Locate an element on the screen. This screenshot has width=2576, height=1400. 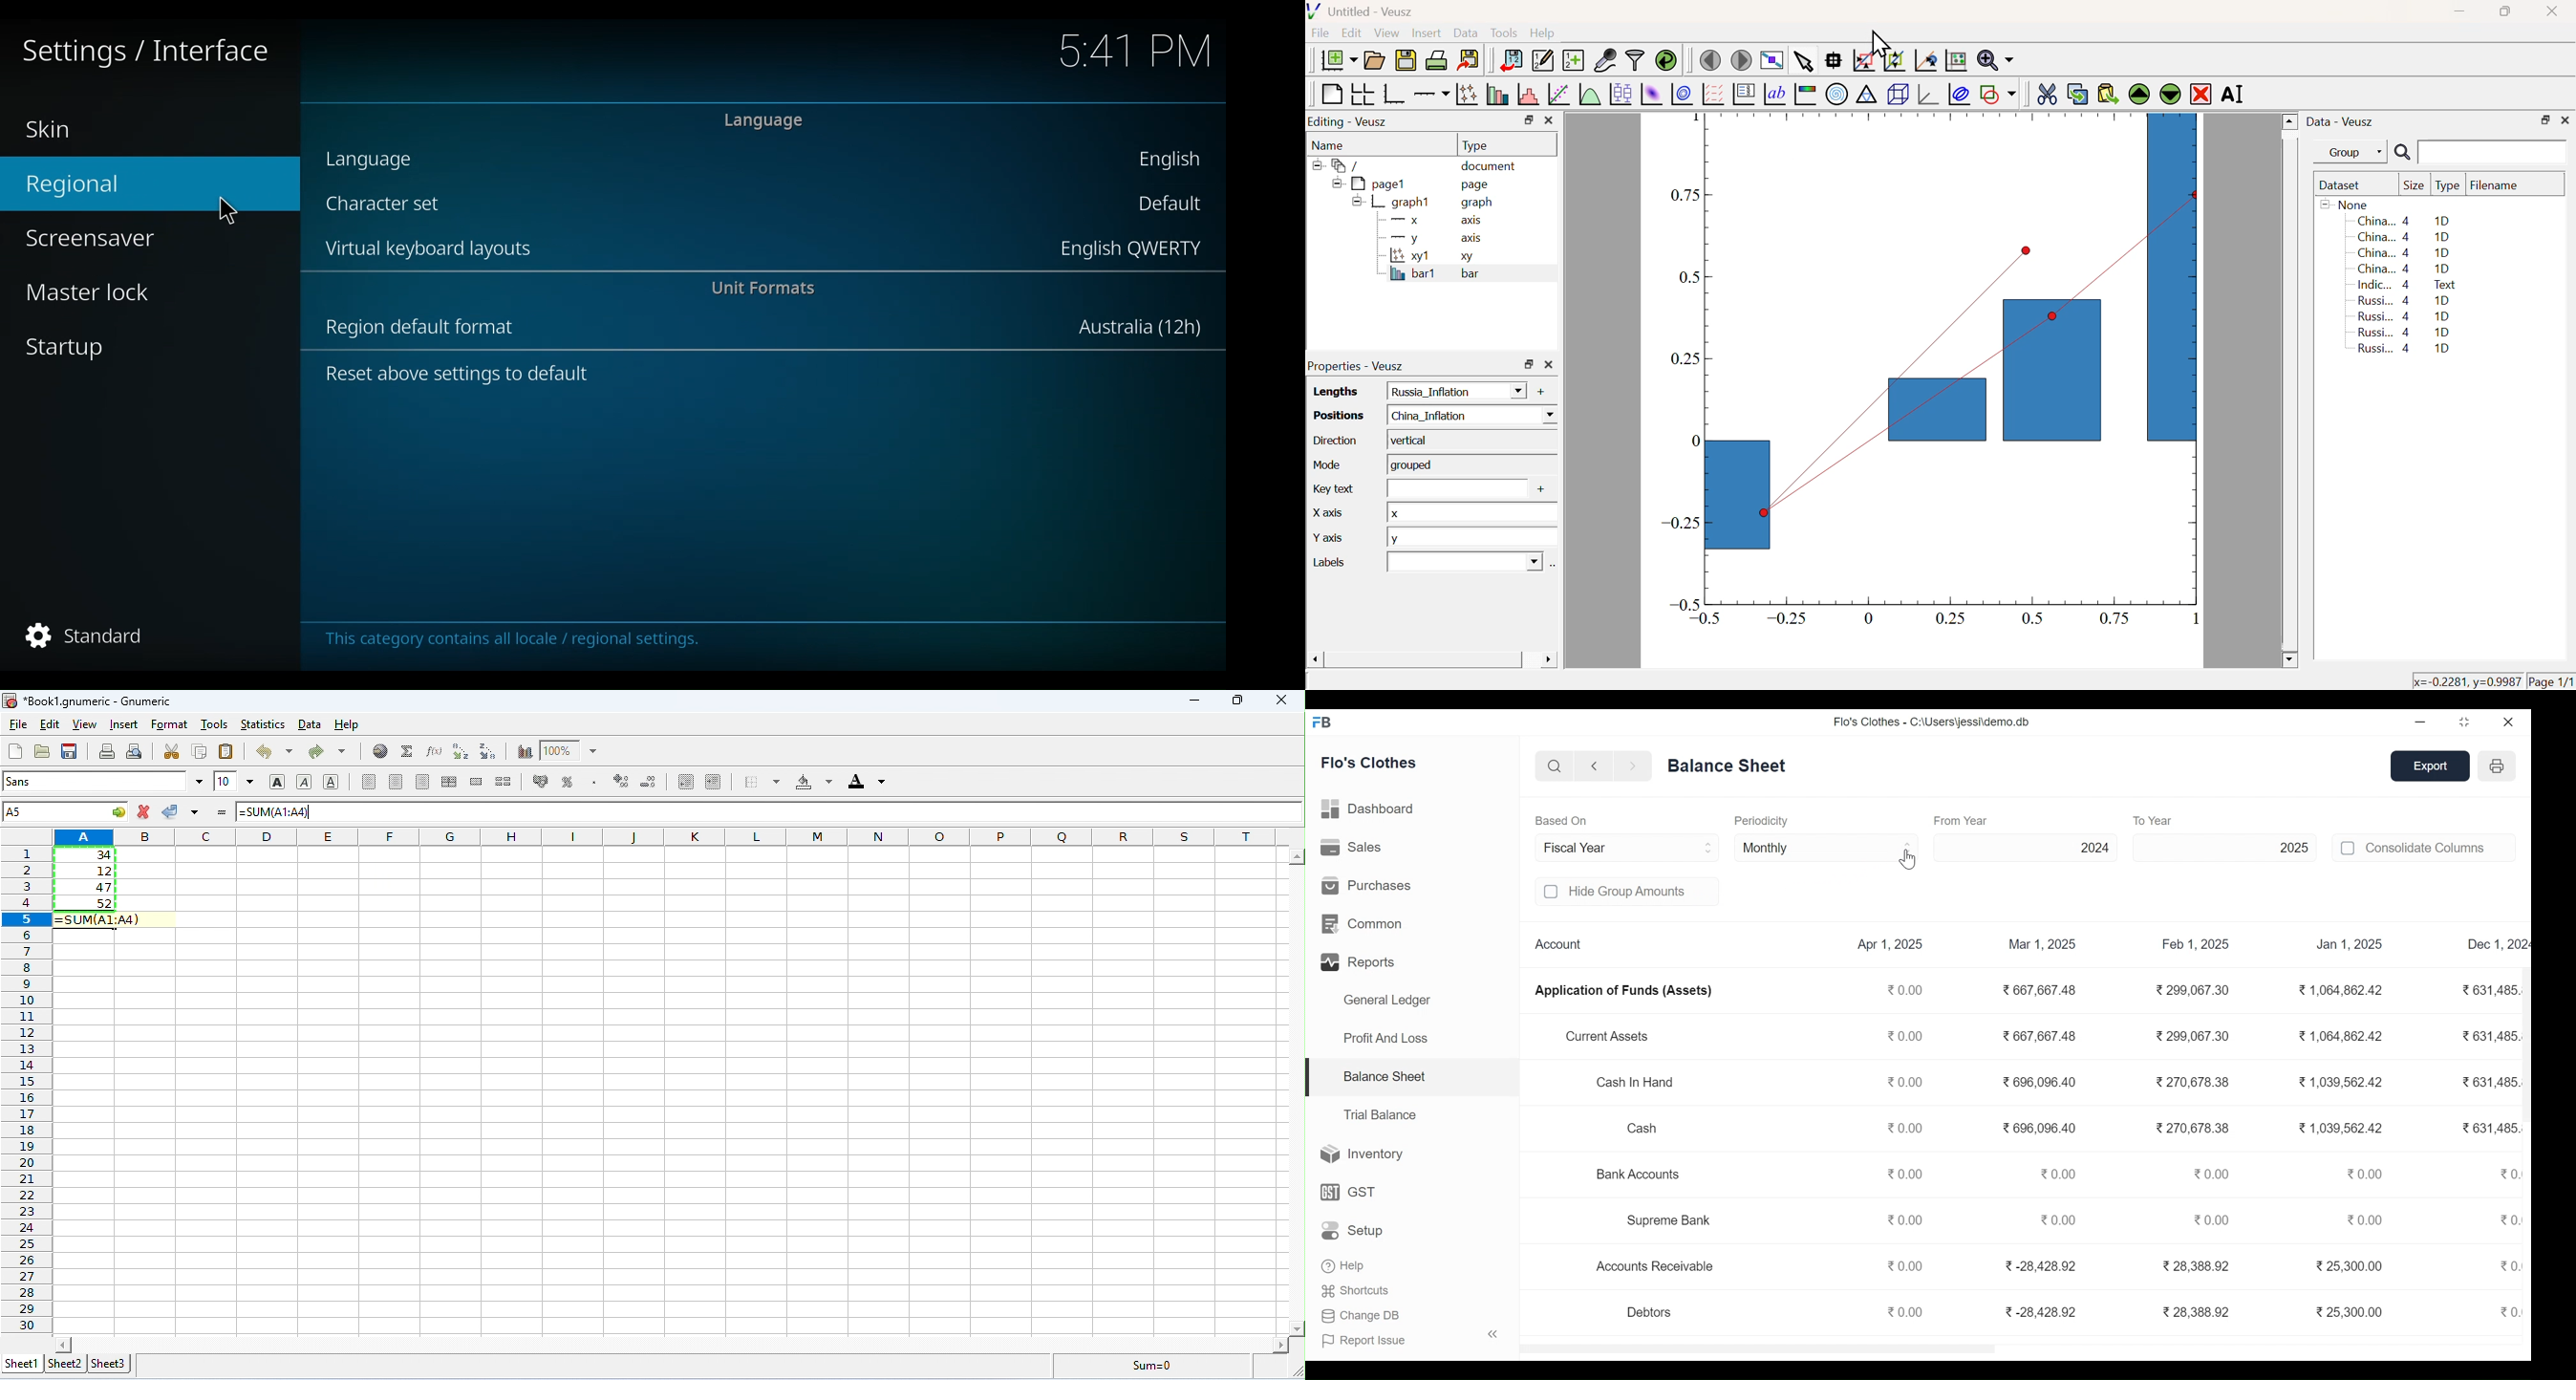
close is located at coordinates (2510, 721).